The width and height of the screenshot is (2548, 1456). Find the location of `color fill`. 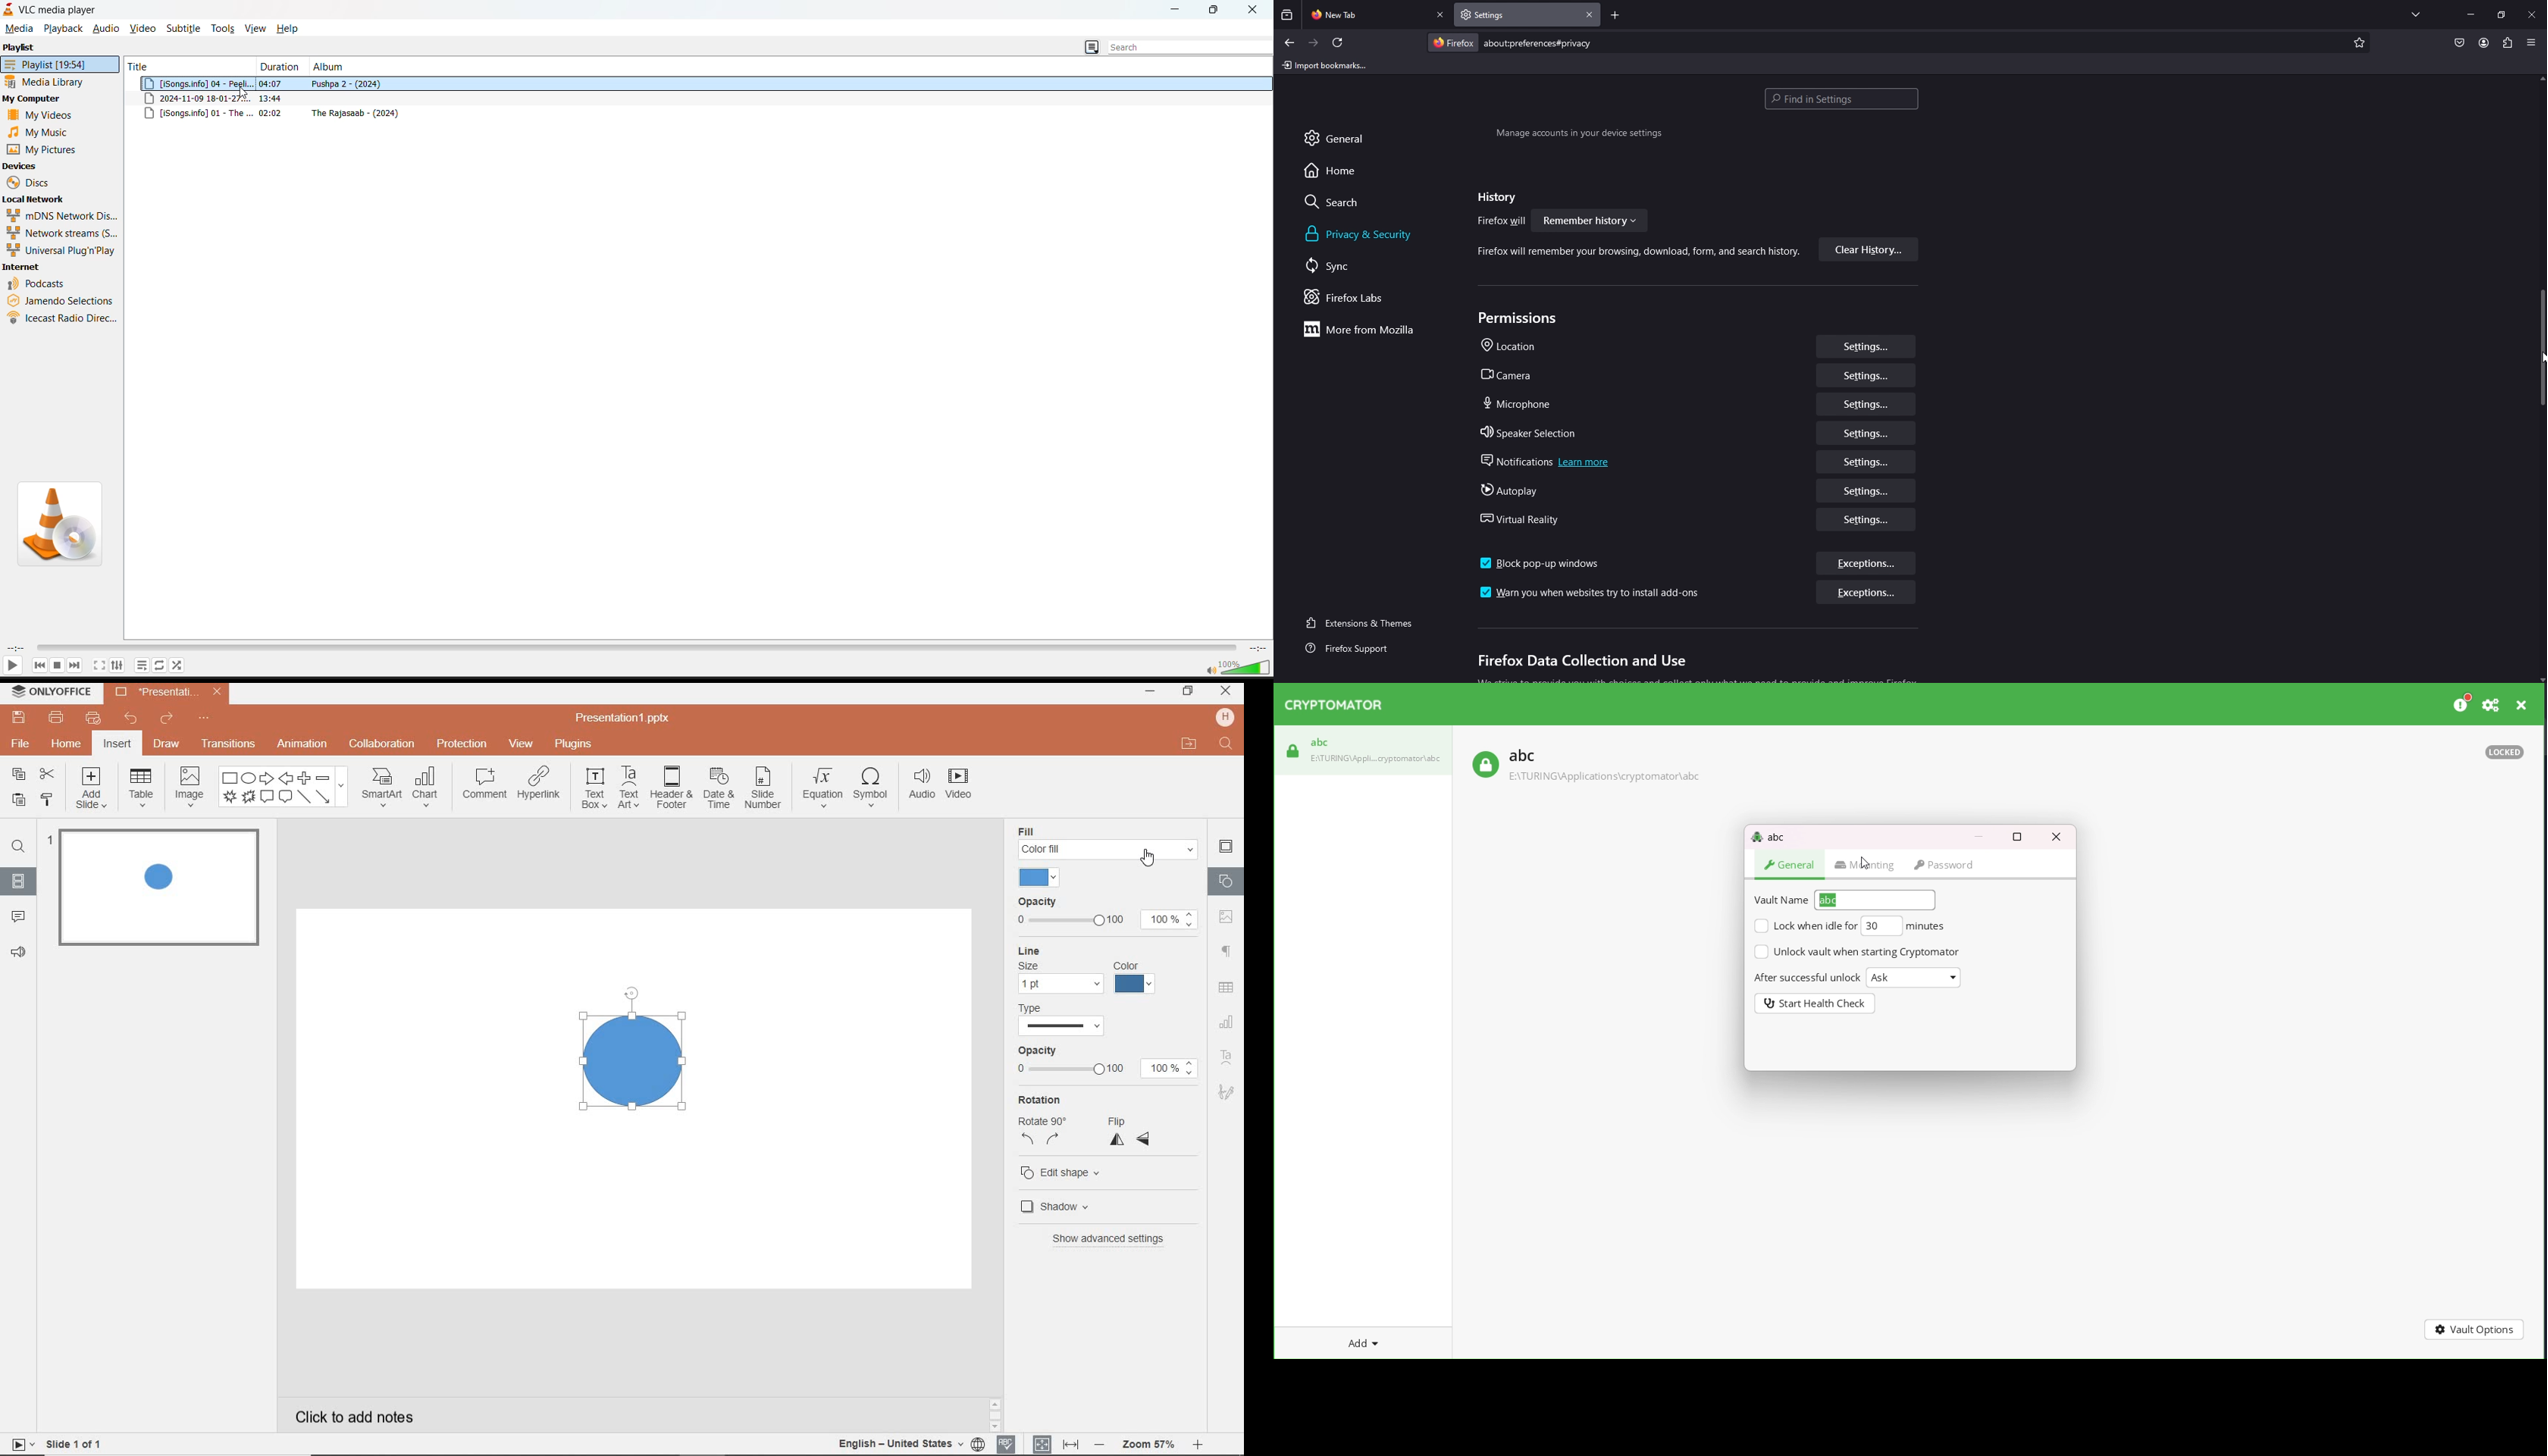

color fill is located at coordinates (1112, 850).